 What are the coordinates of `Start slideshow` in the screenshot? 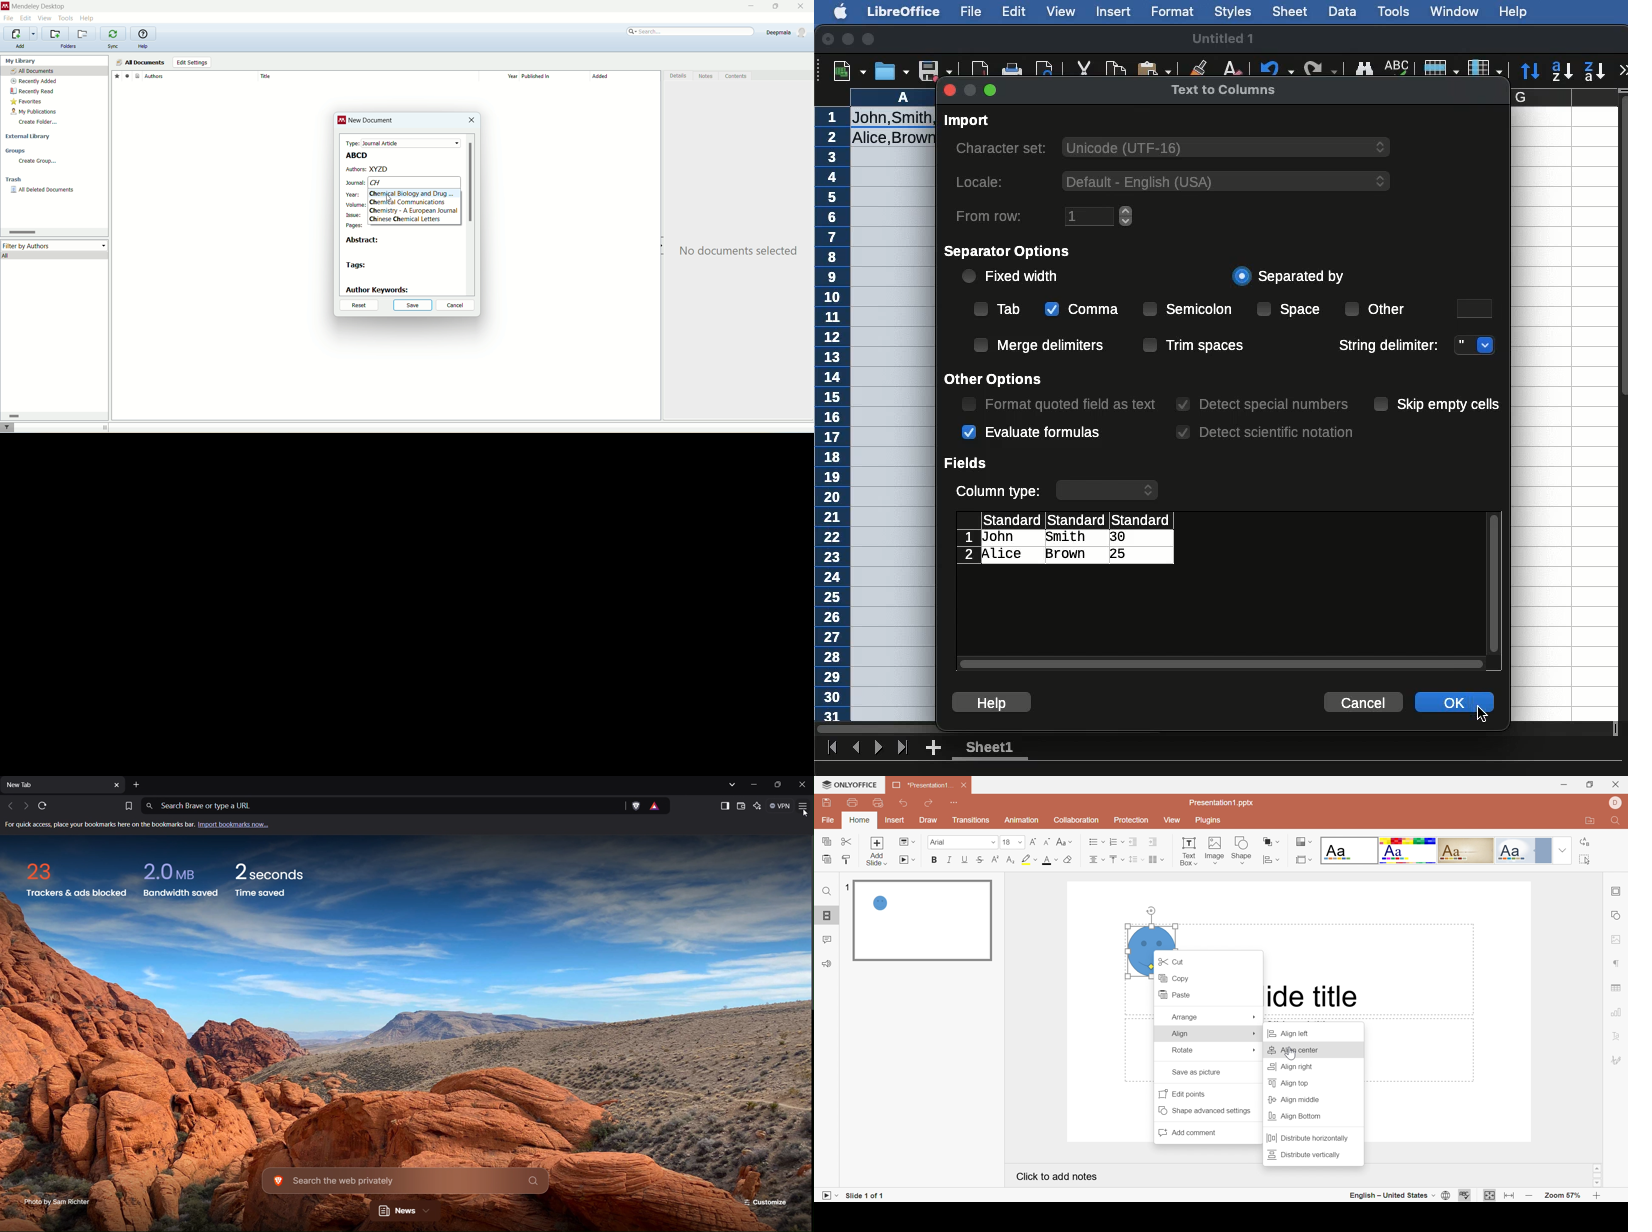 It's located at (909, 861).